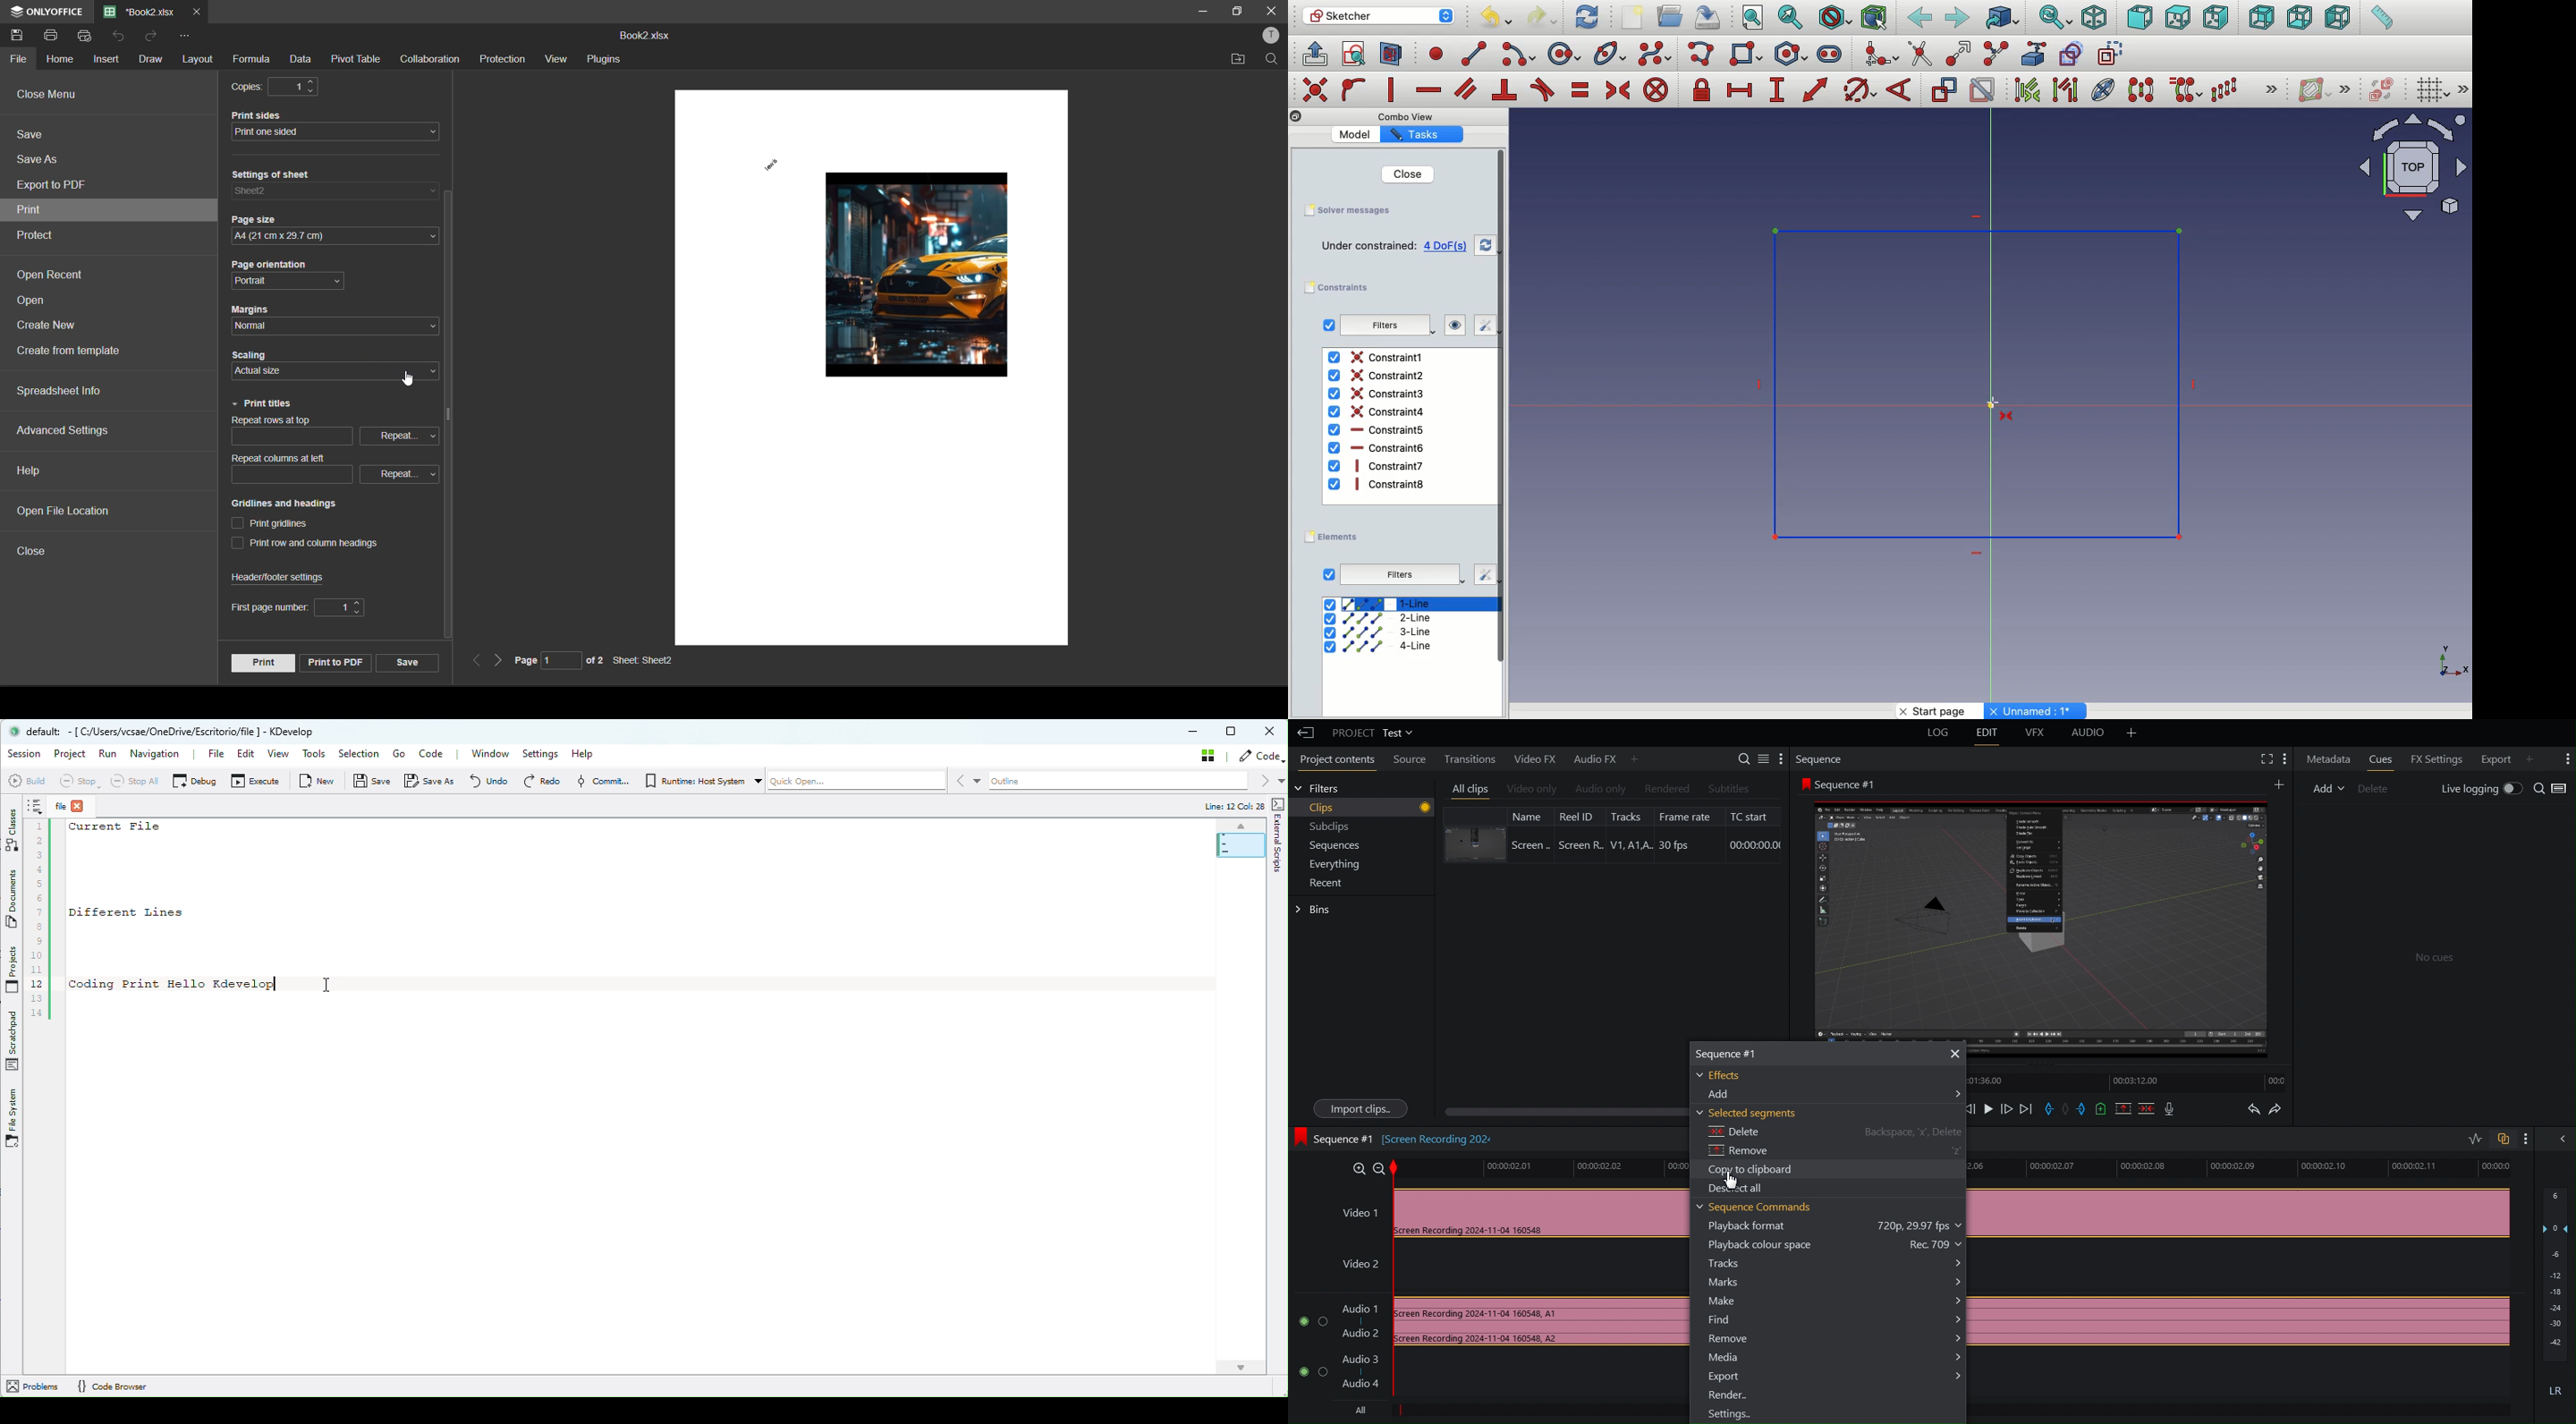 This screenshot has width=2576, height=1428. I want to click on Project Test, so click(1373, 733).